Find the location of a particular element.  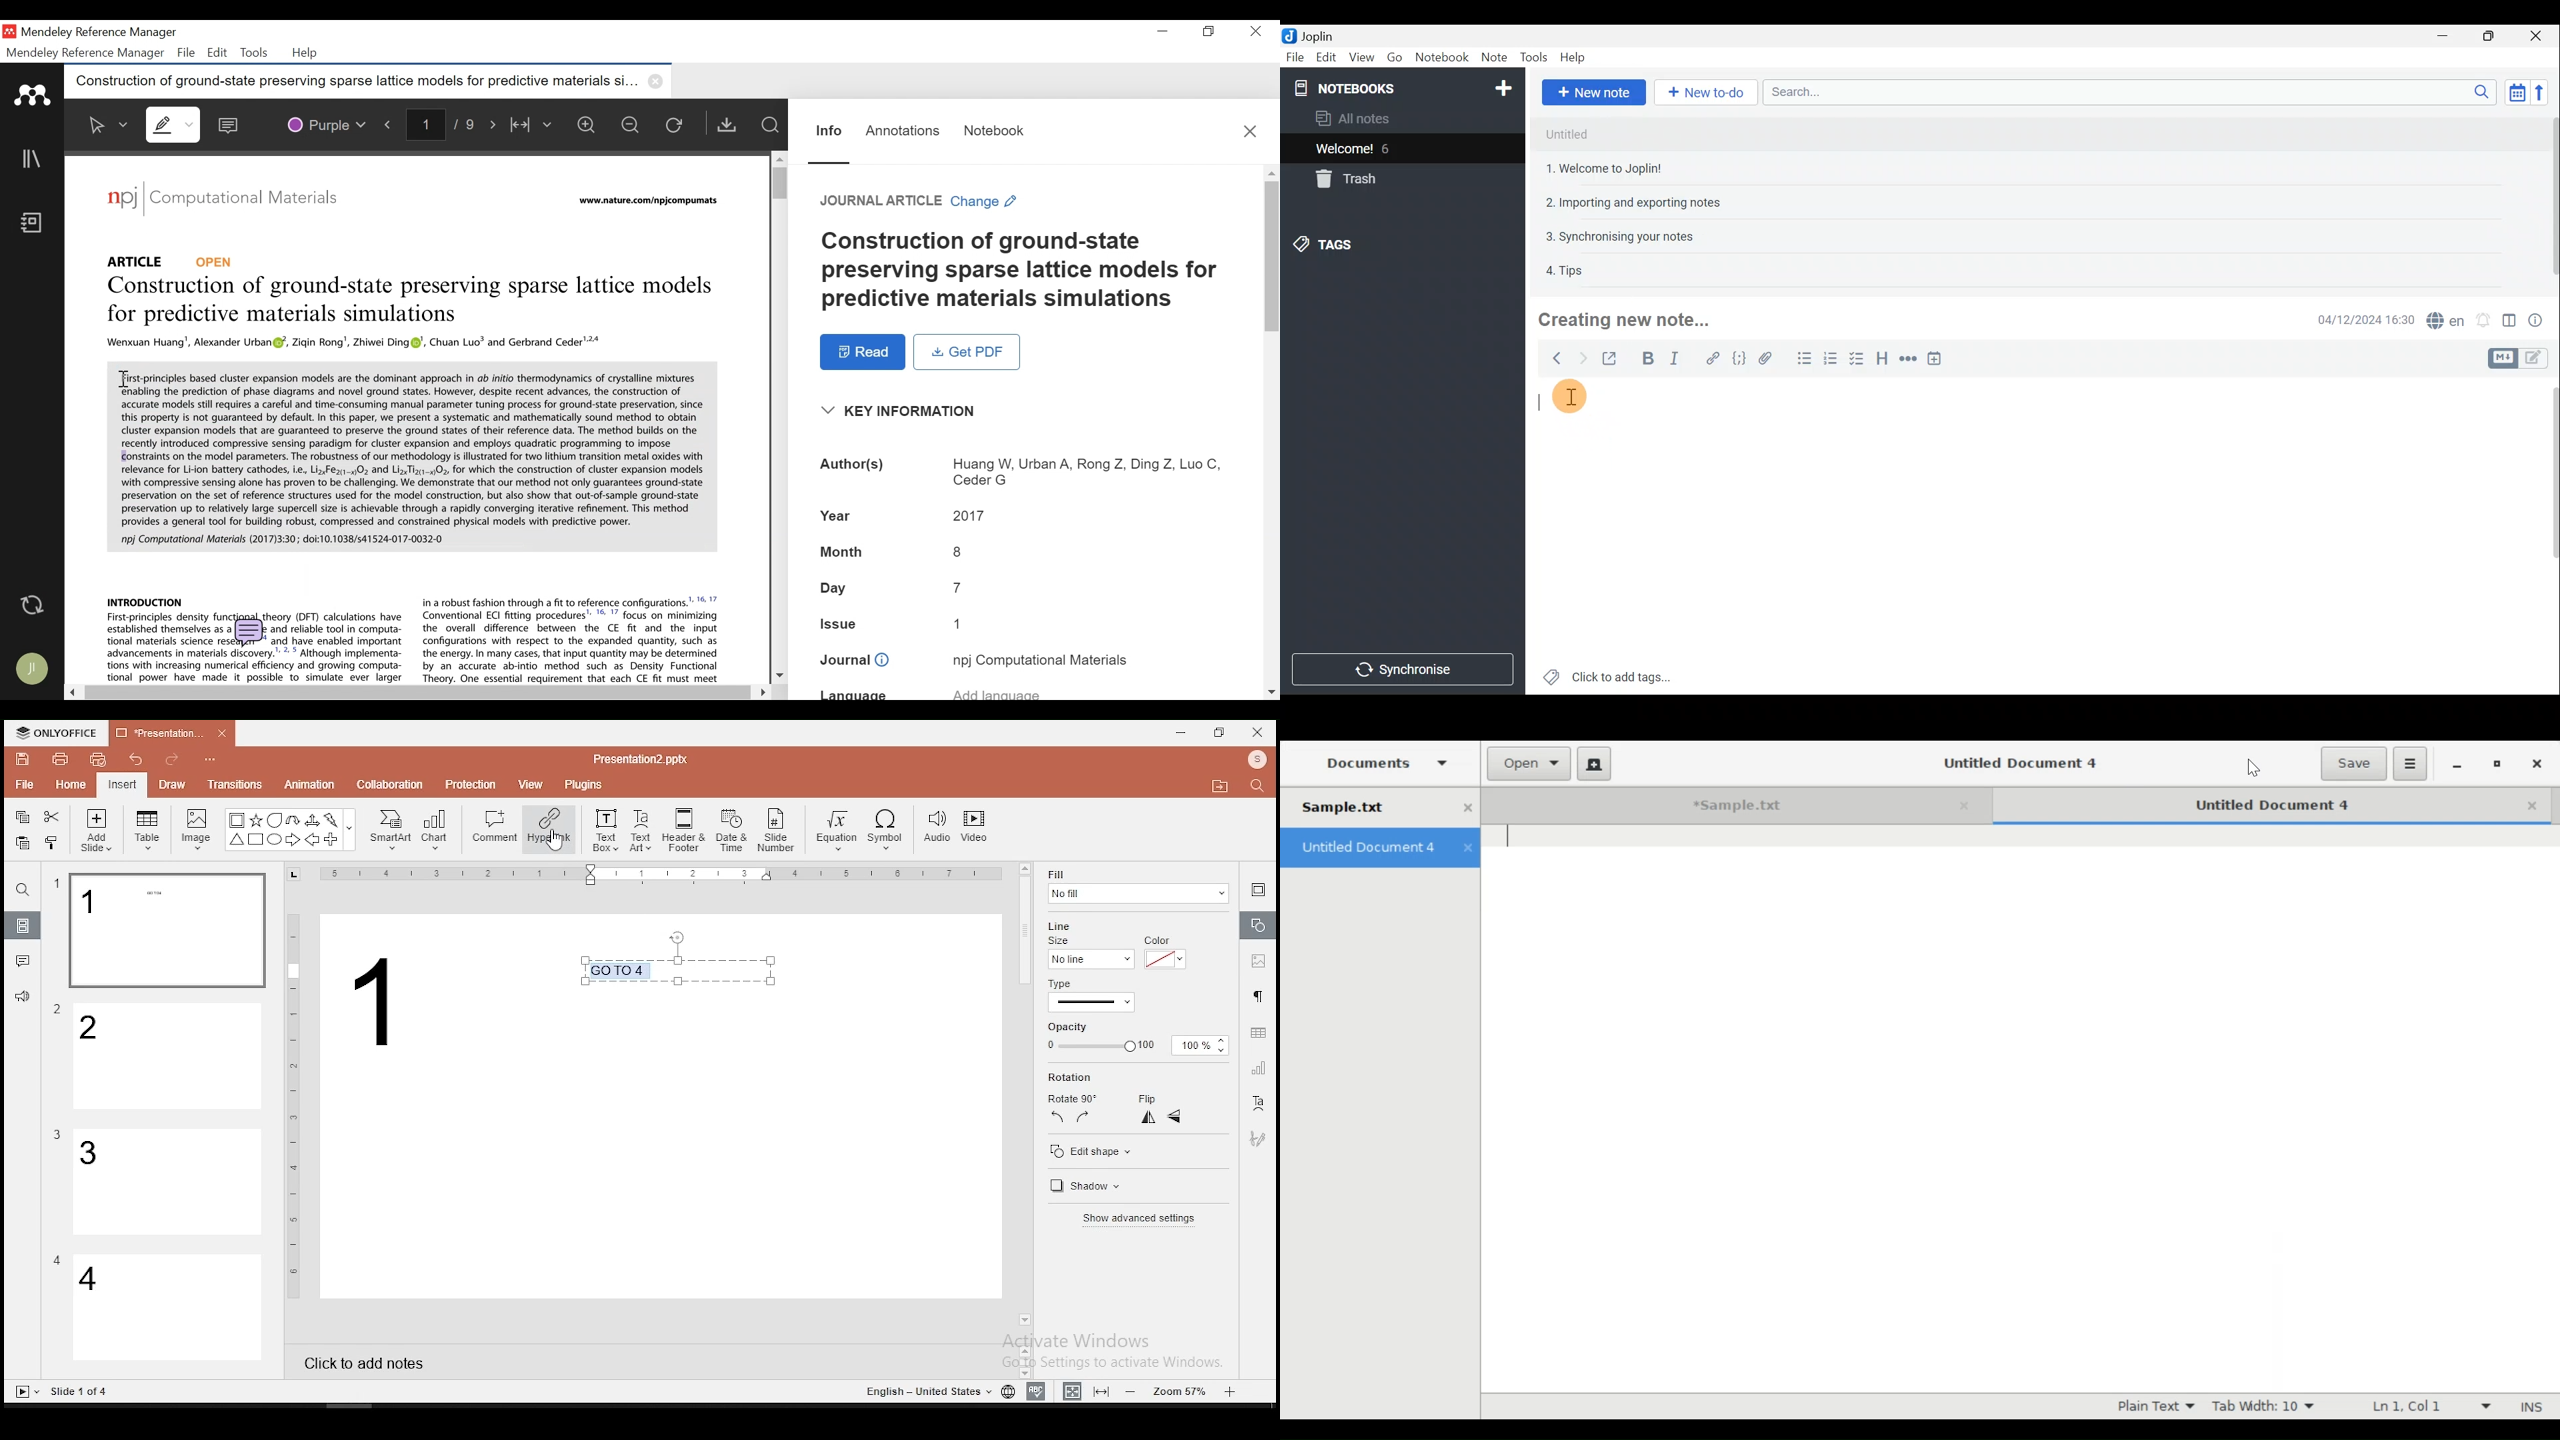

Cursor is located at coordinates (556, 842).